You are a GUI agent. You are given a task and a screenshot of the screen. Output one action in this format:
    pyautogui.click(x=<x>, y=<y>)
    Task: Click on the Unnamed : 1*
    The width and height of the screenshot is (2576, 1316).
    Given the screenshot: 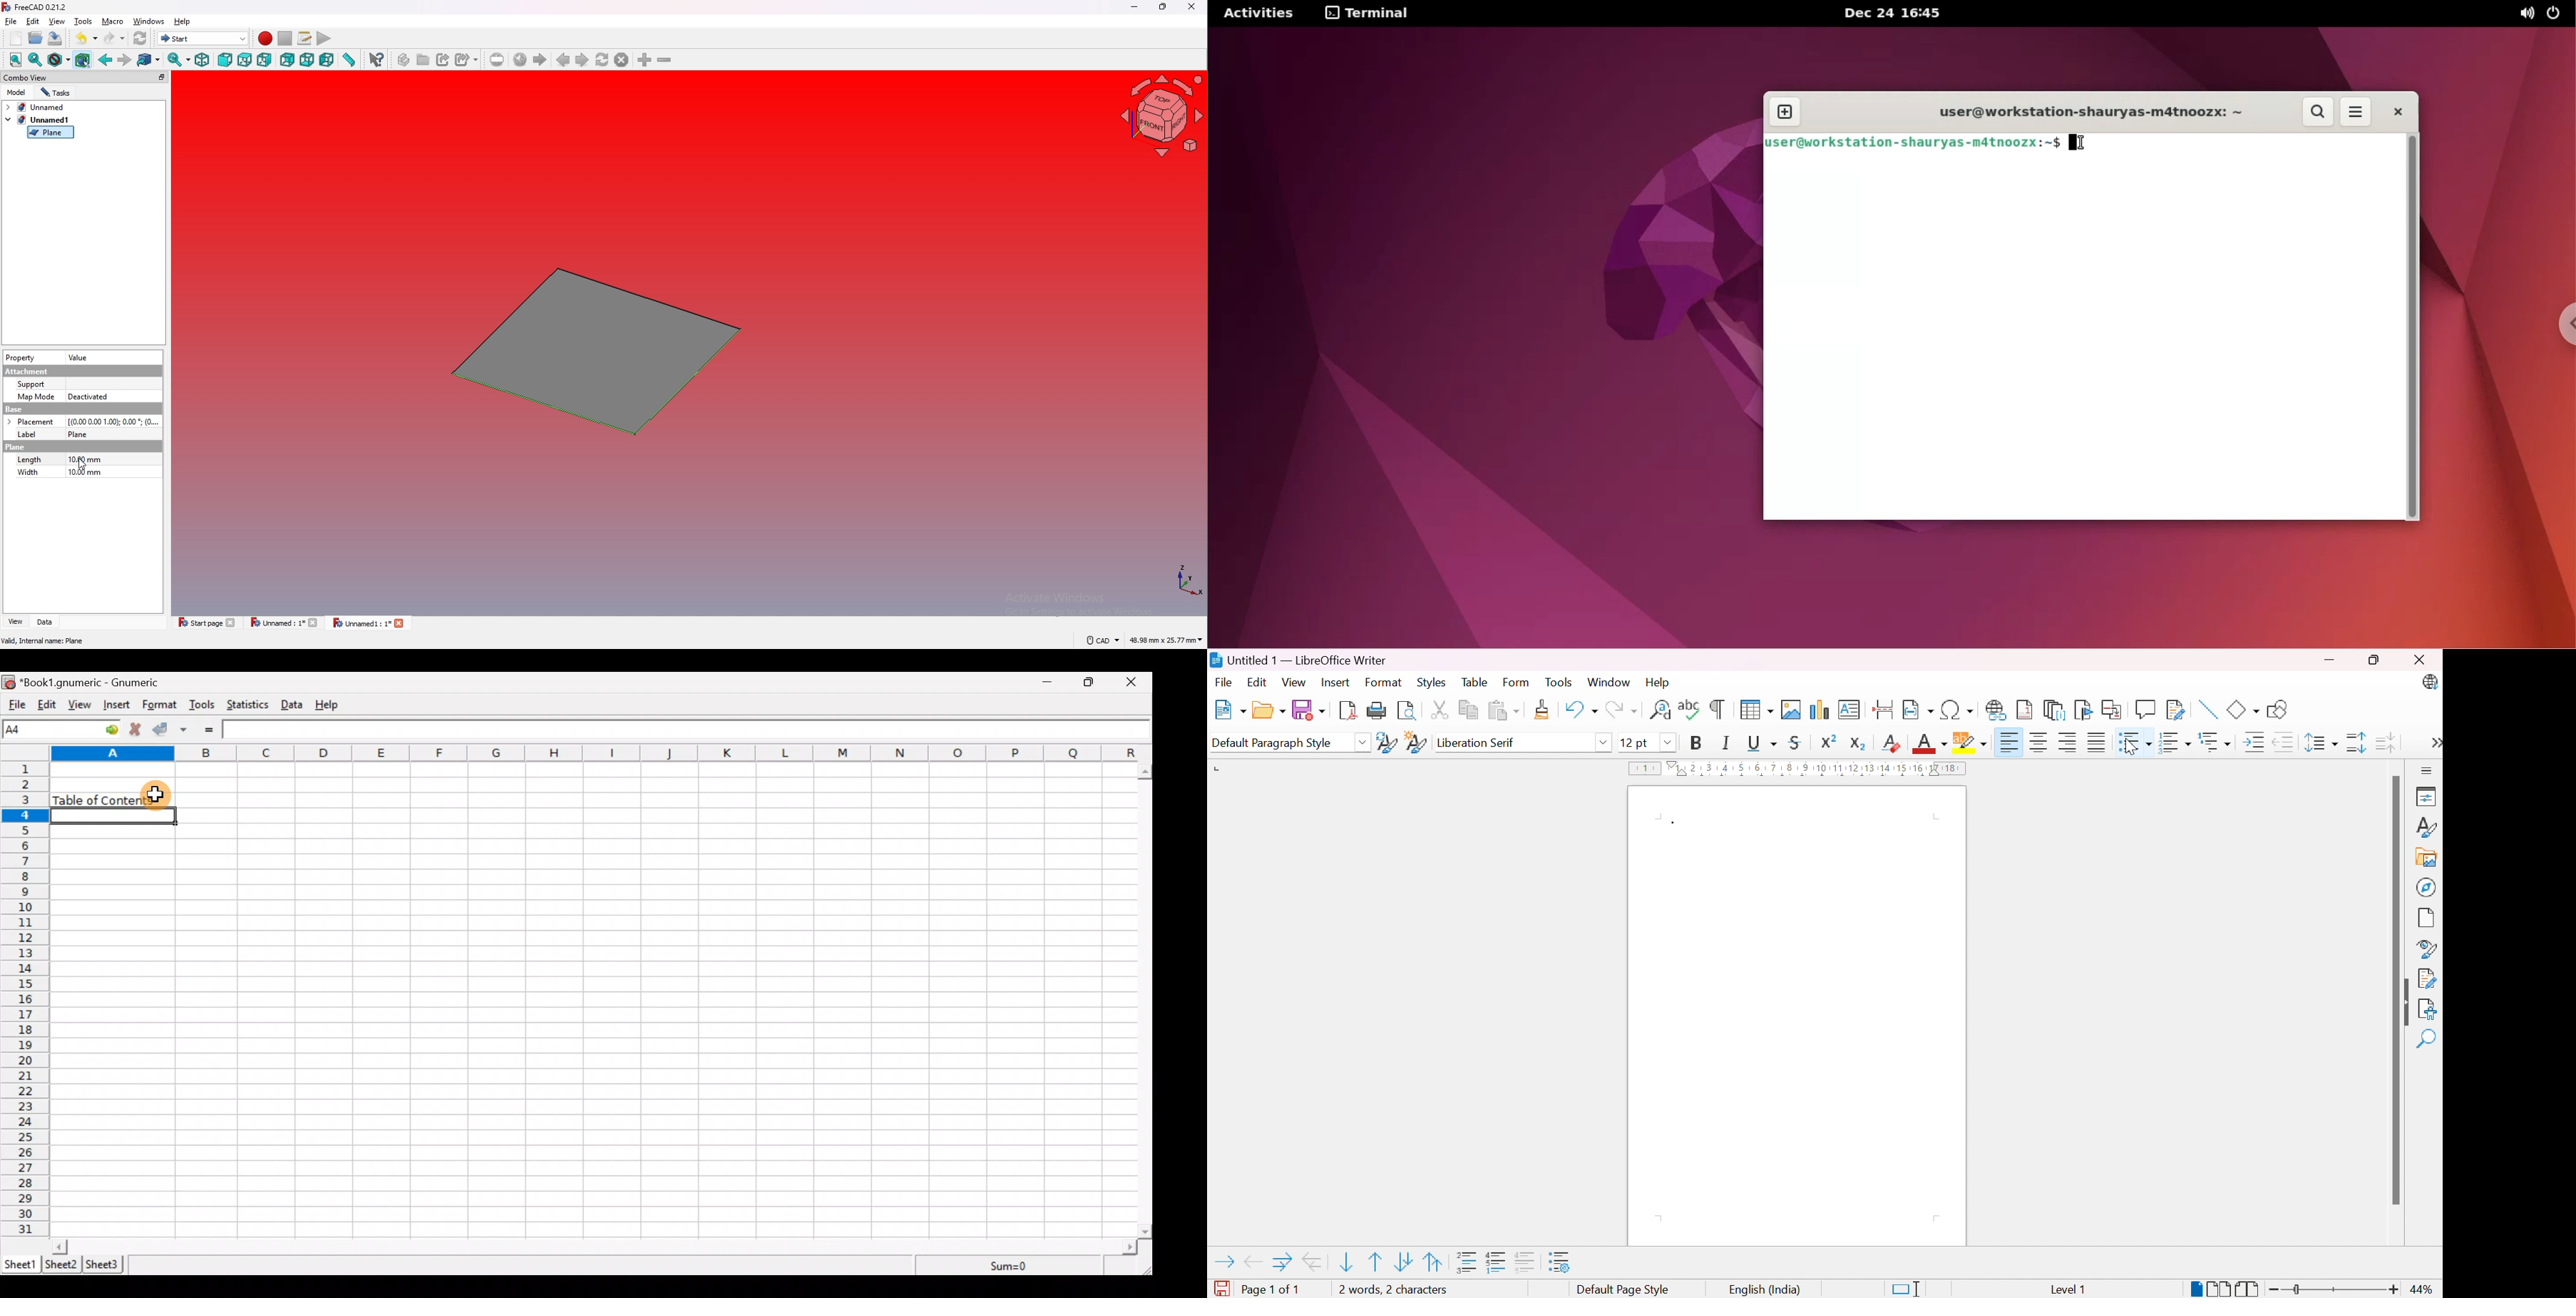 What is the action you would take?
    pyautogui.click(x=284, y=623)
    